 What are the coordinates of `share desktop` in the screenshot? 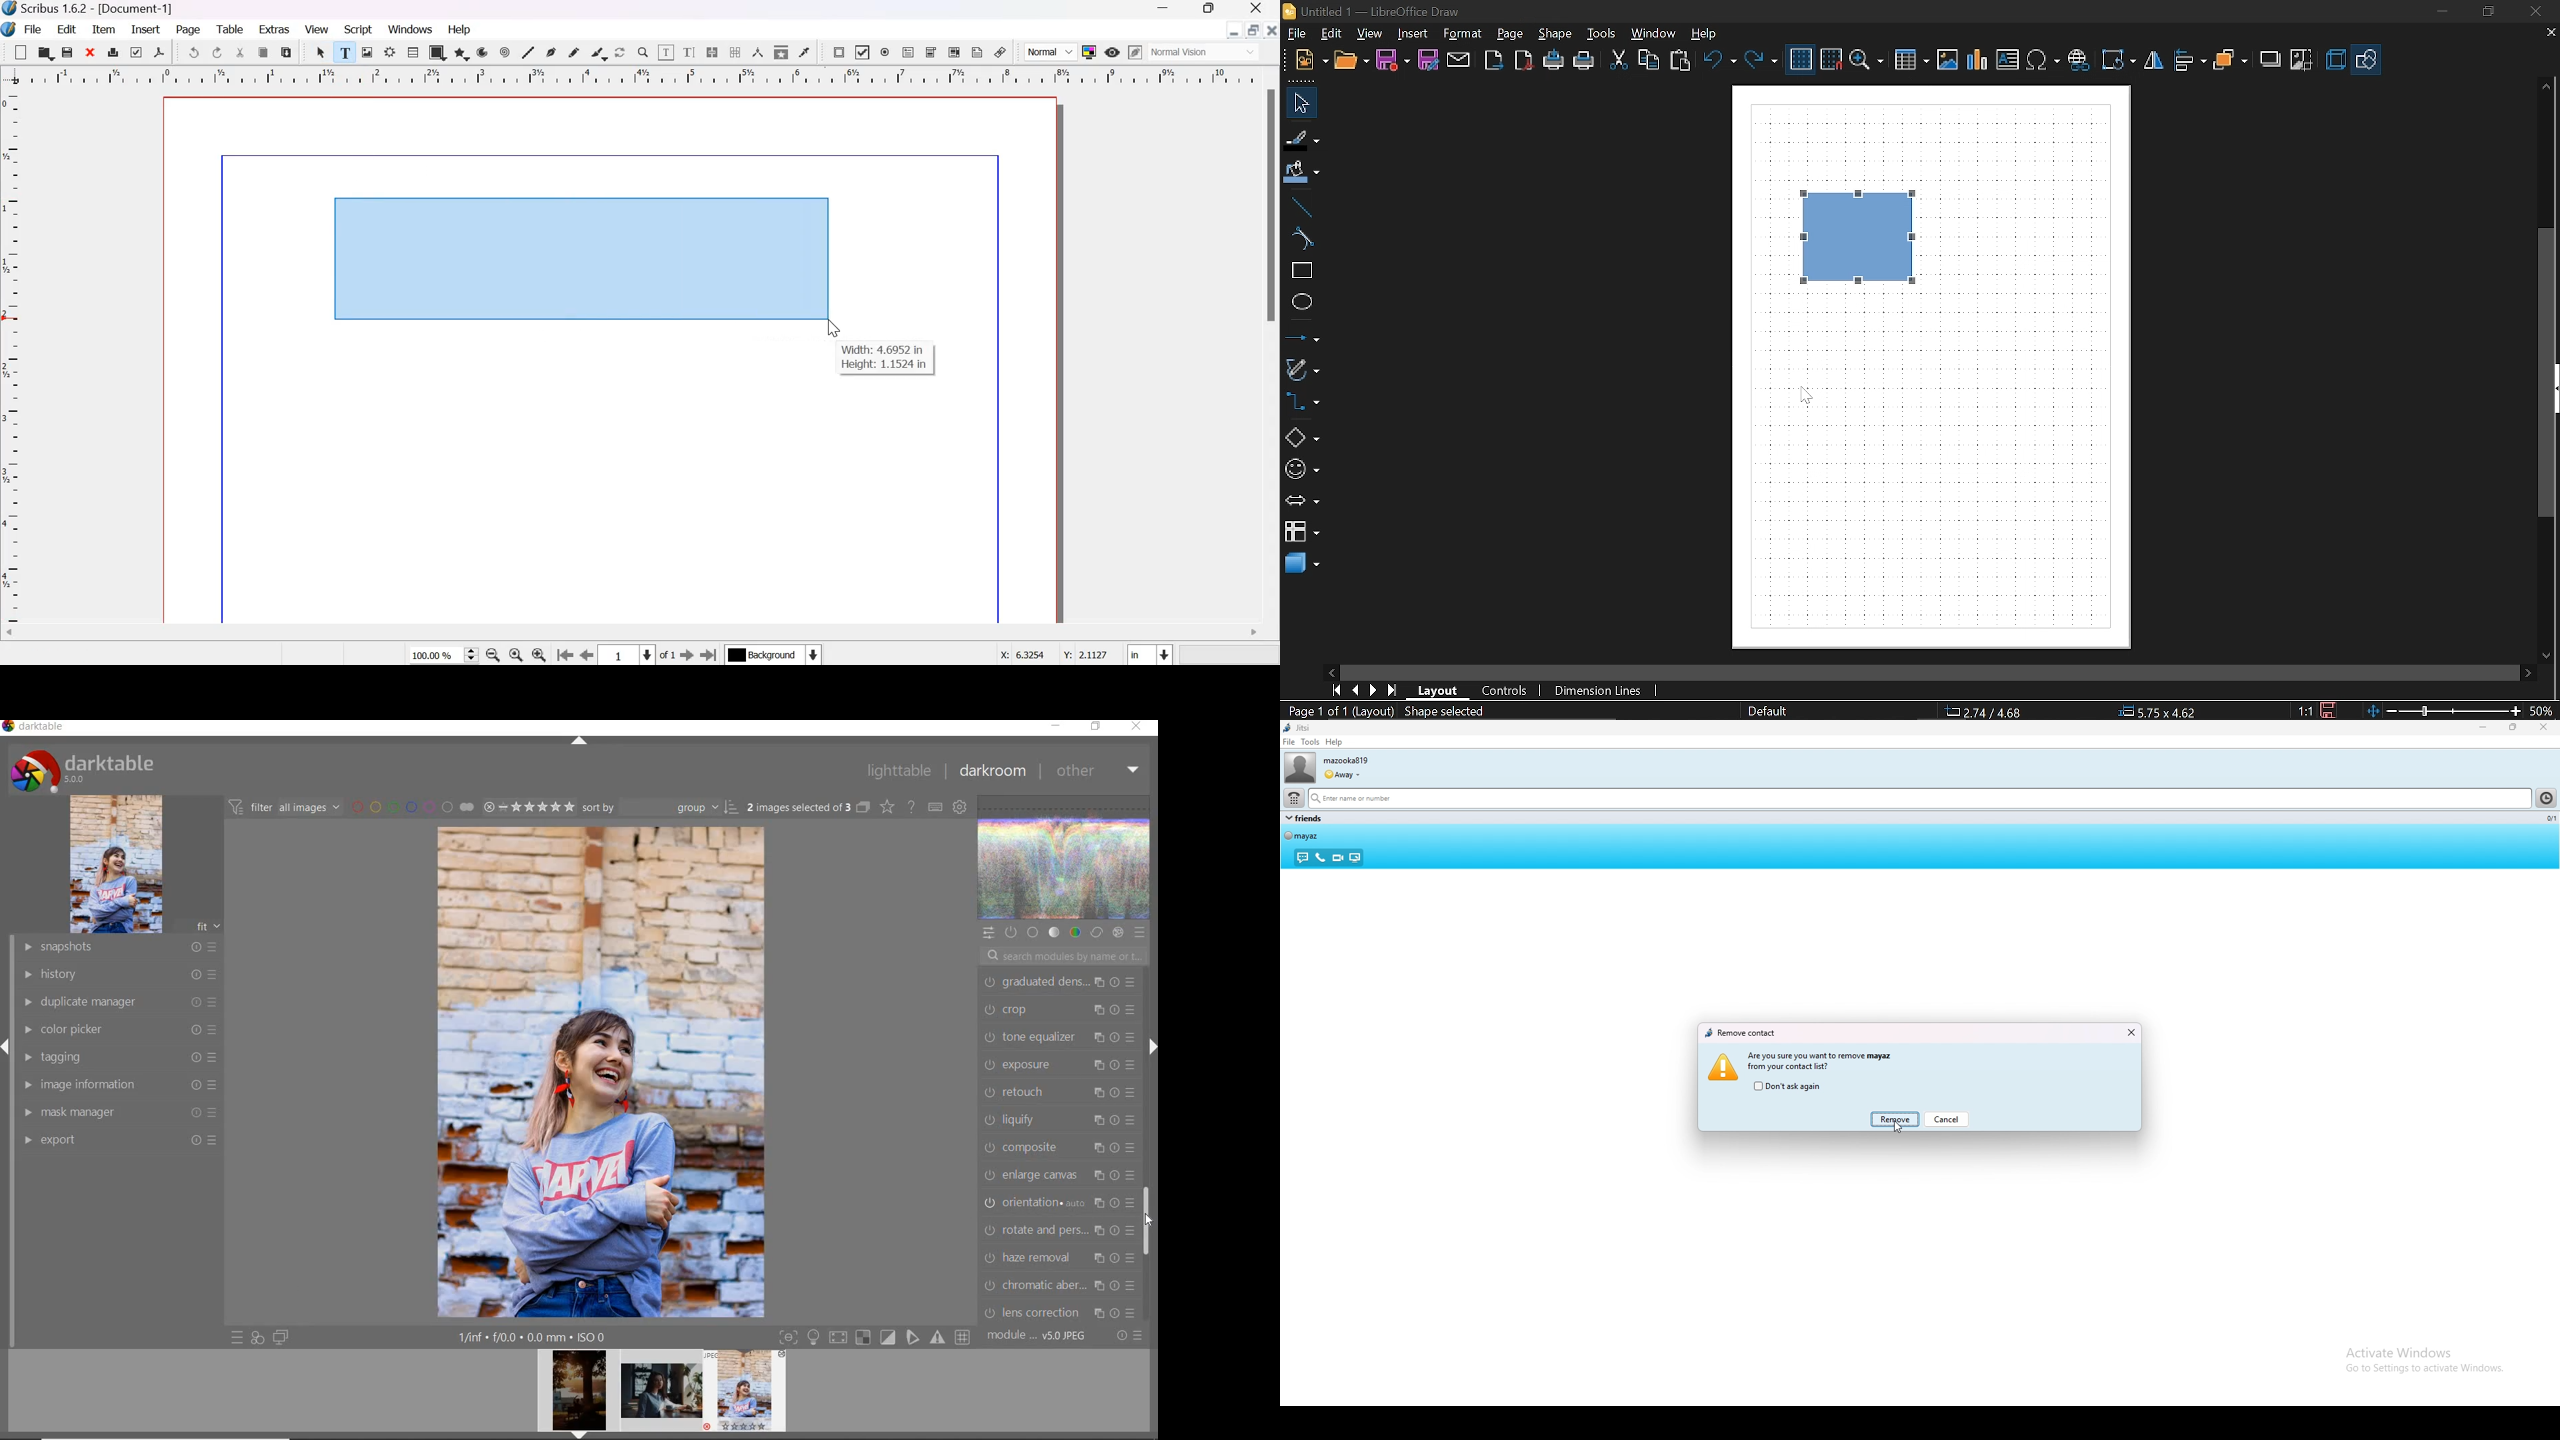 It's located at (1354, 858).